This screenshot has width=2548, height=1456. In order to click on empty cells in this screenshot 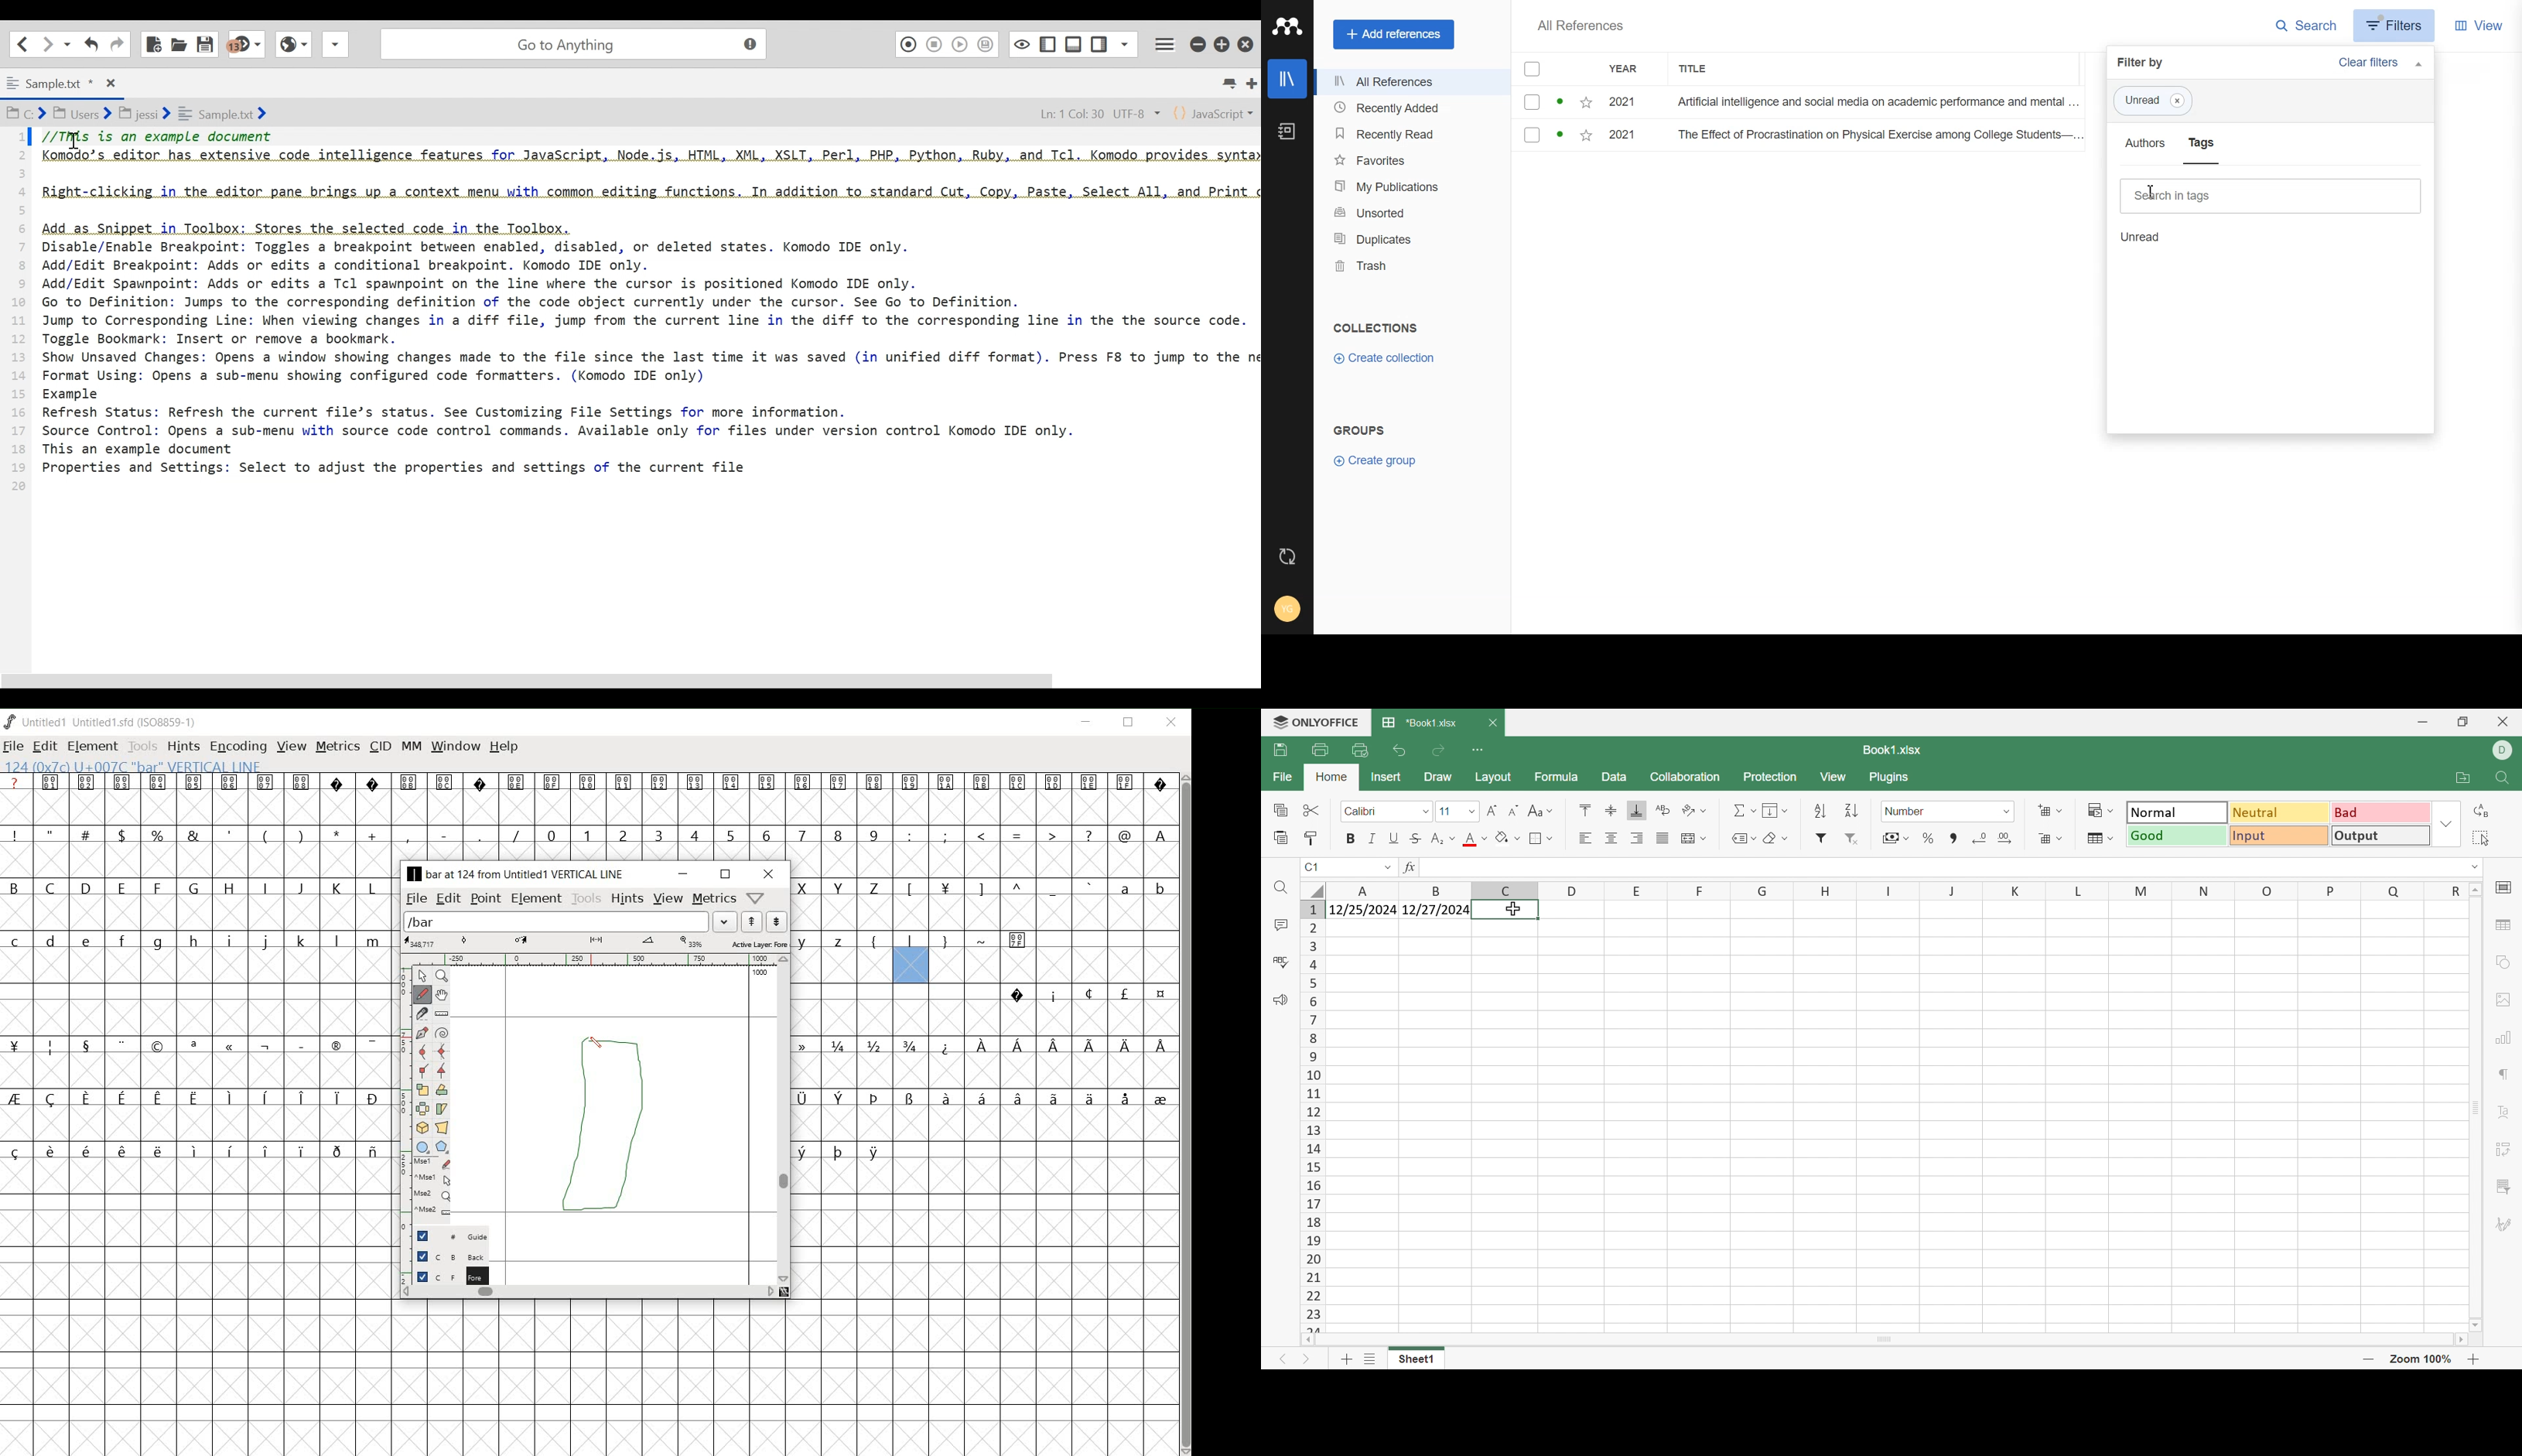, I will do `click(985, 1019)`.